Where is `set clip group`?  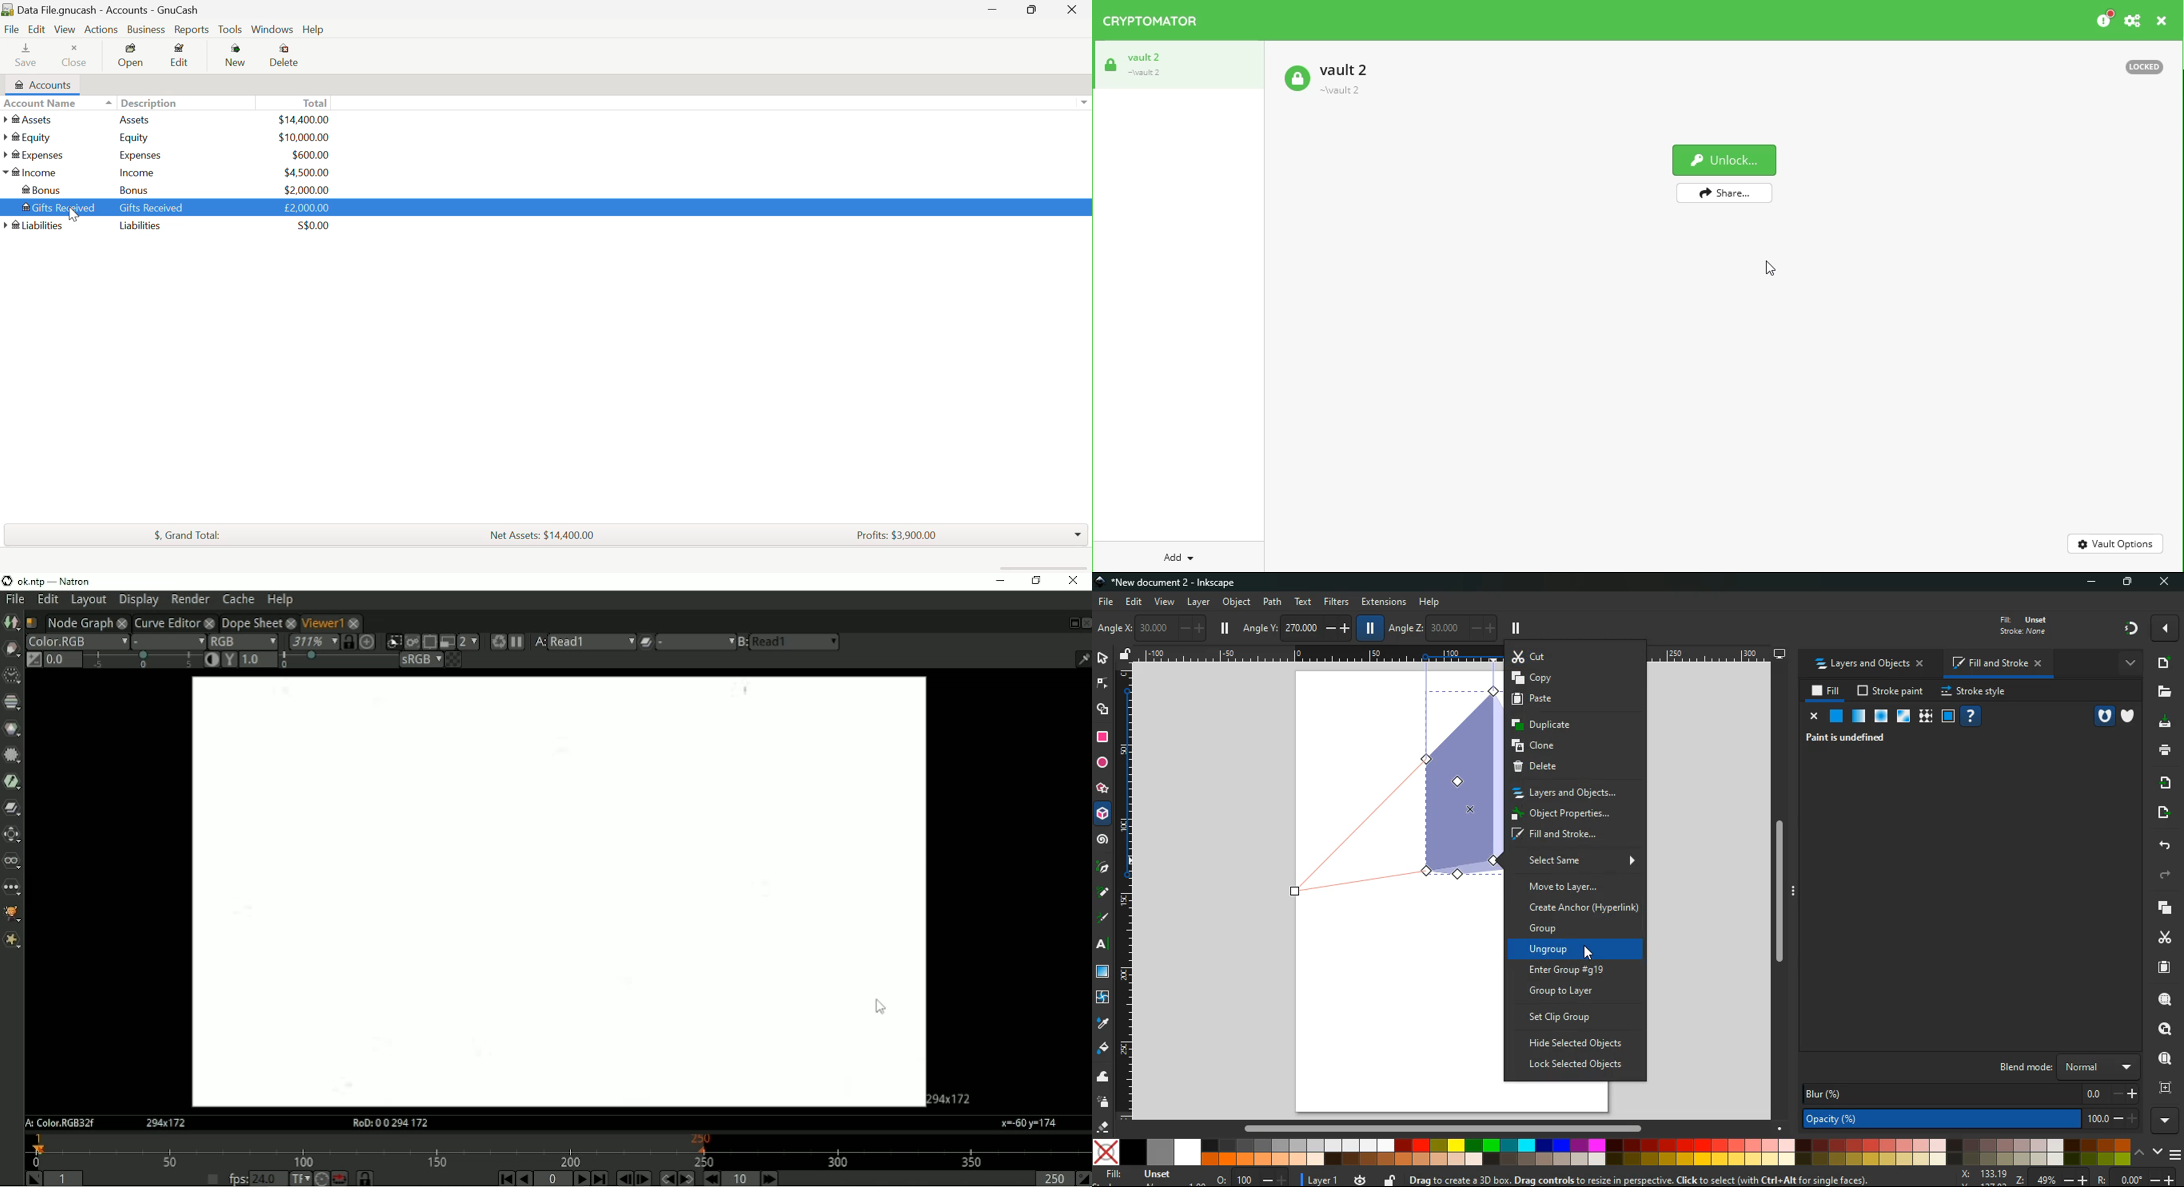 set clip group is located at coordinates (1577, 1018).